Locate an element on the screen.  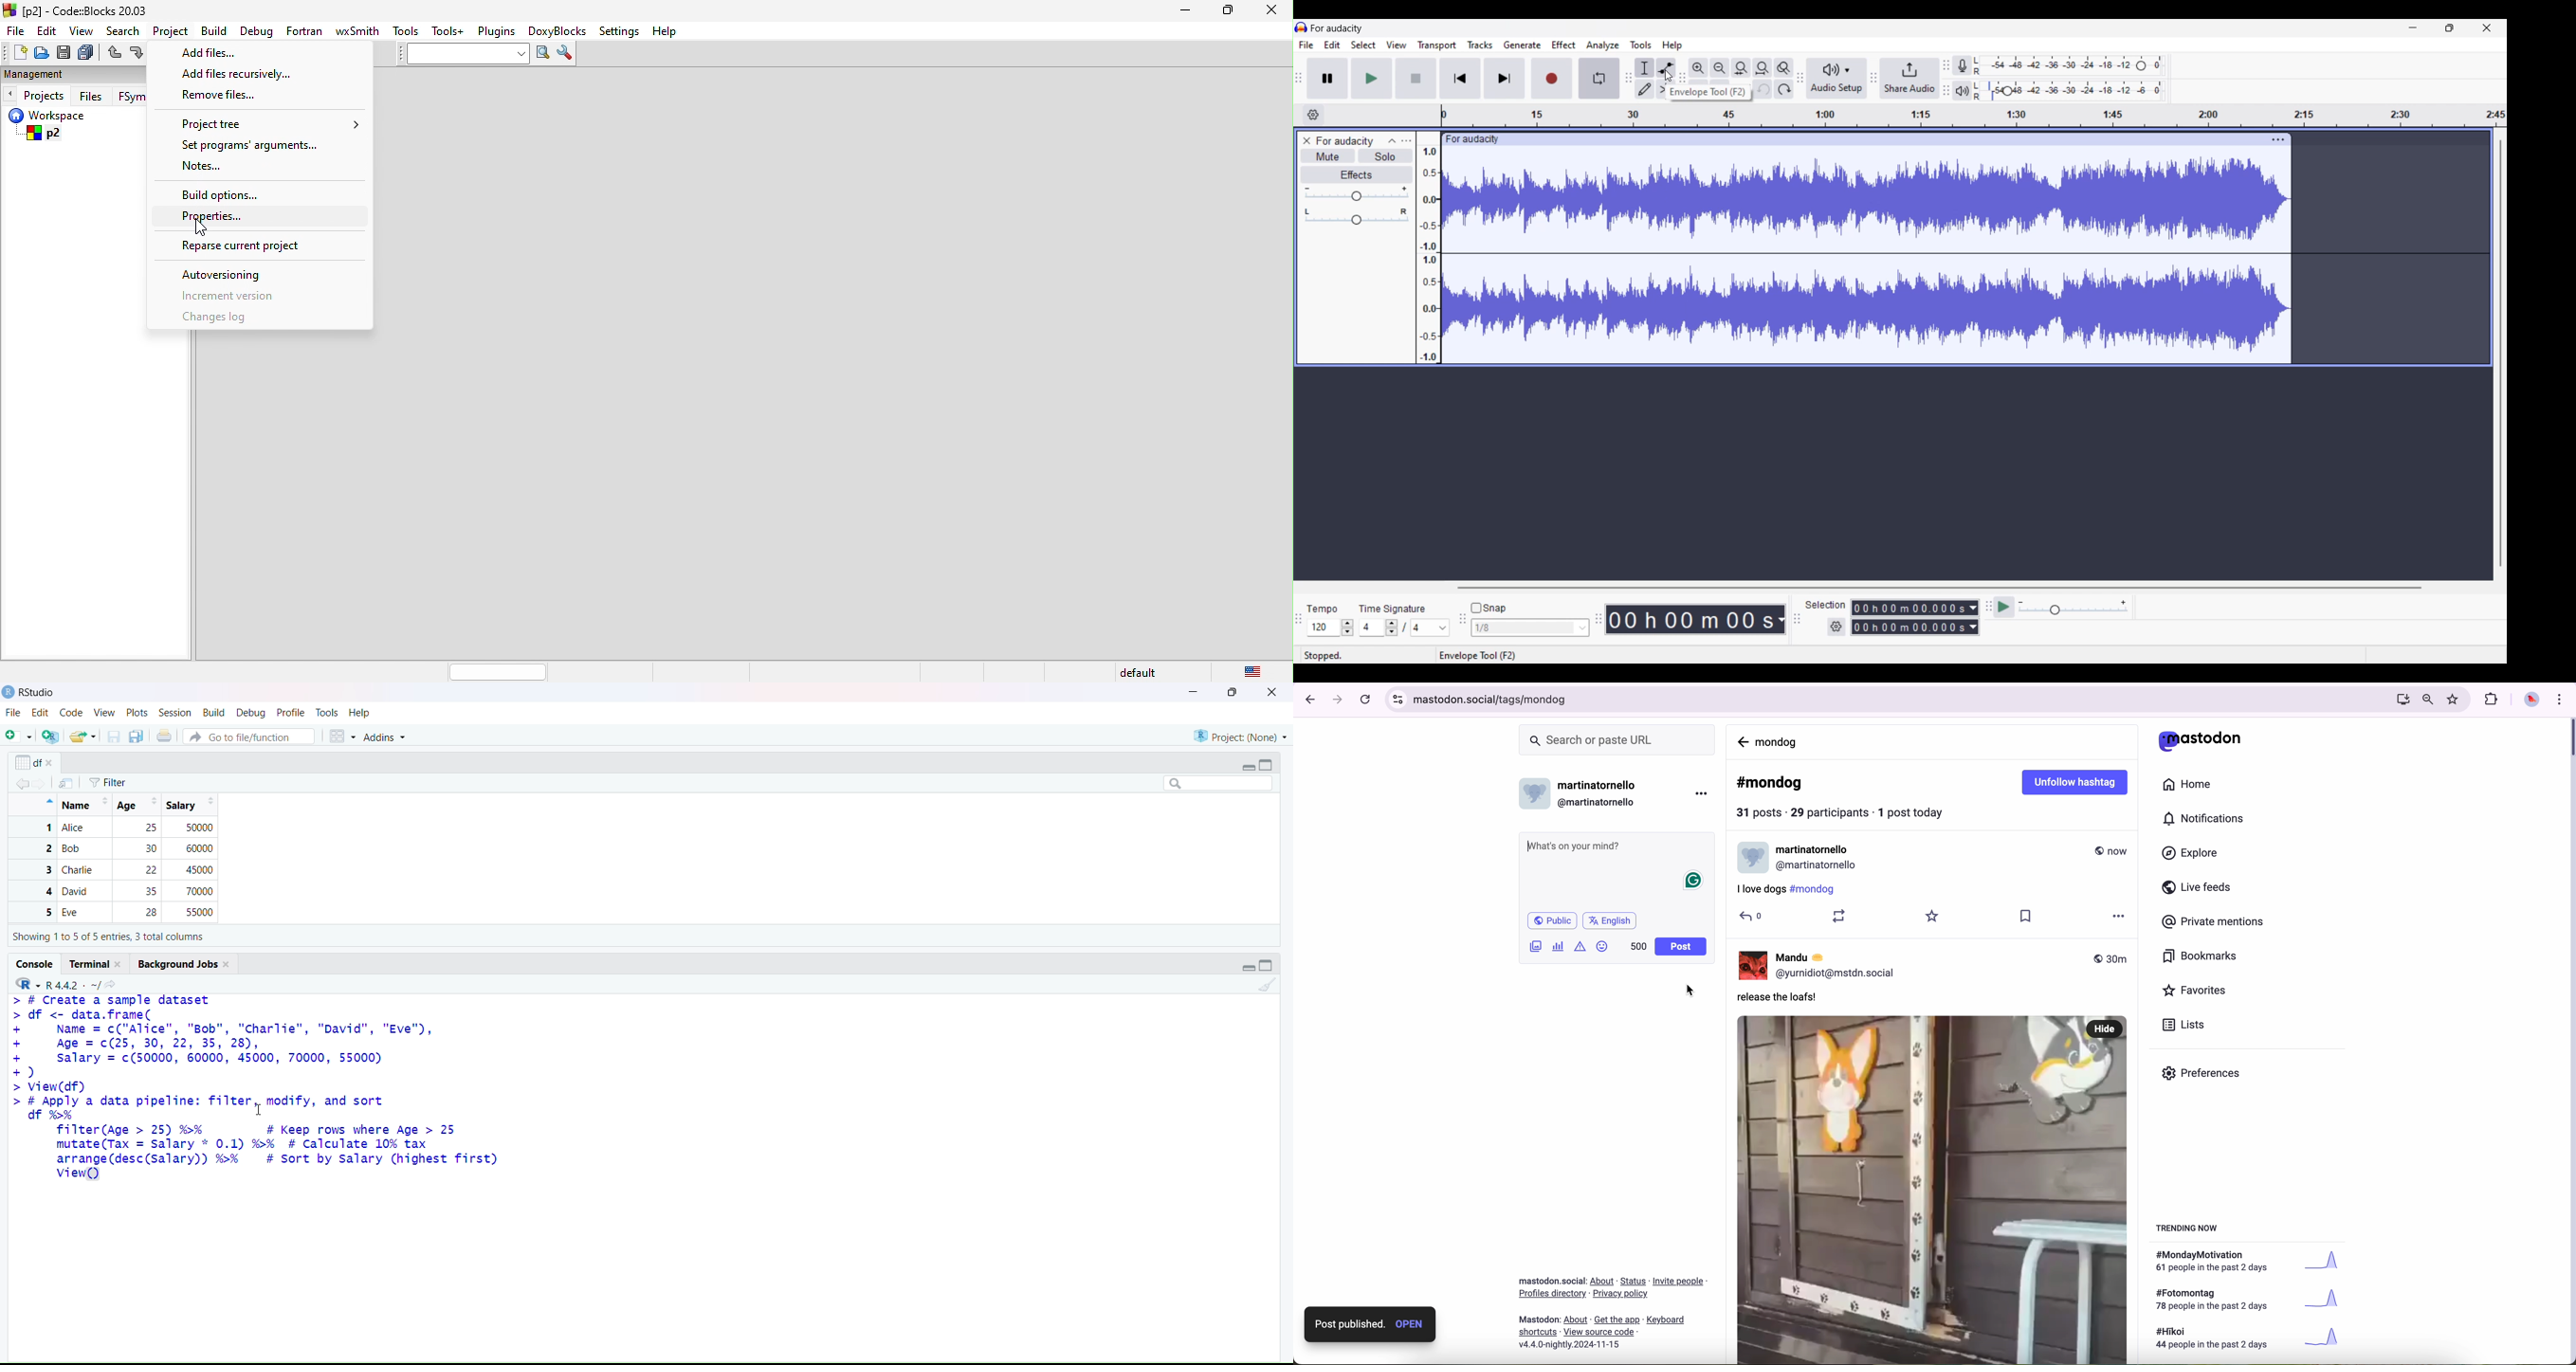
Settings is located at coordinates (1837, 627).